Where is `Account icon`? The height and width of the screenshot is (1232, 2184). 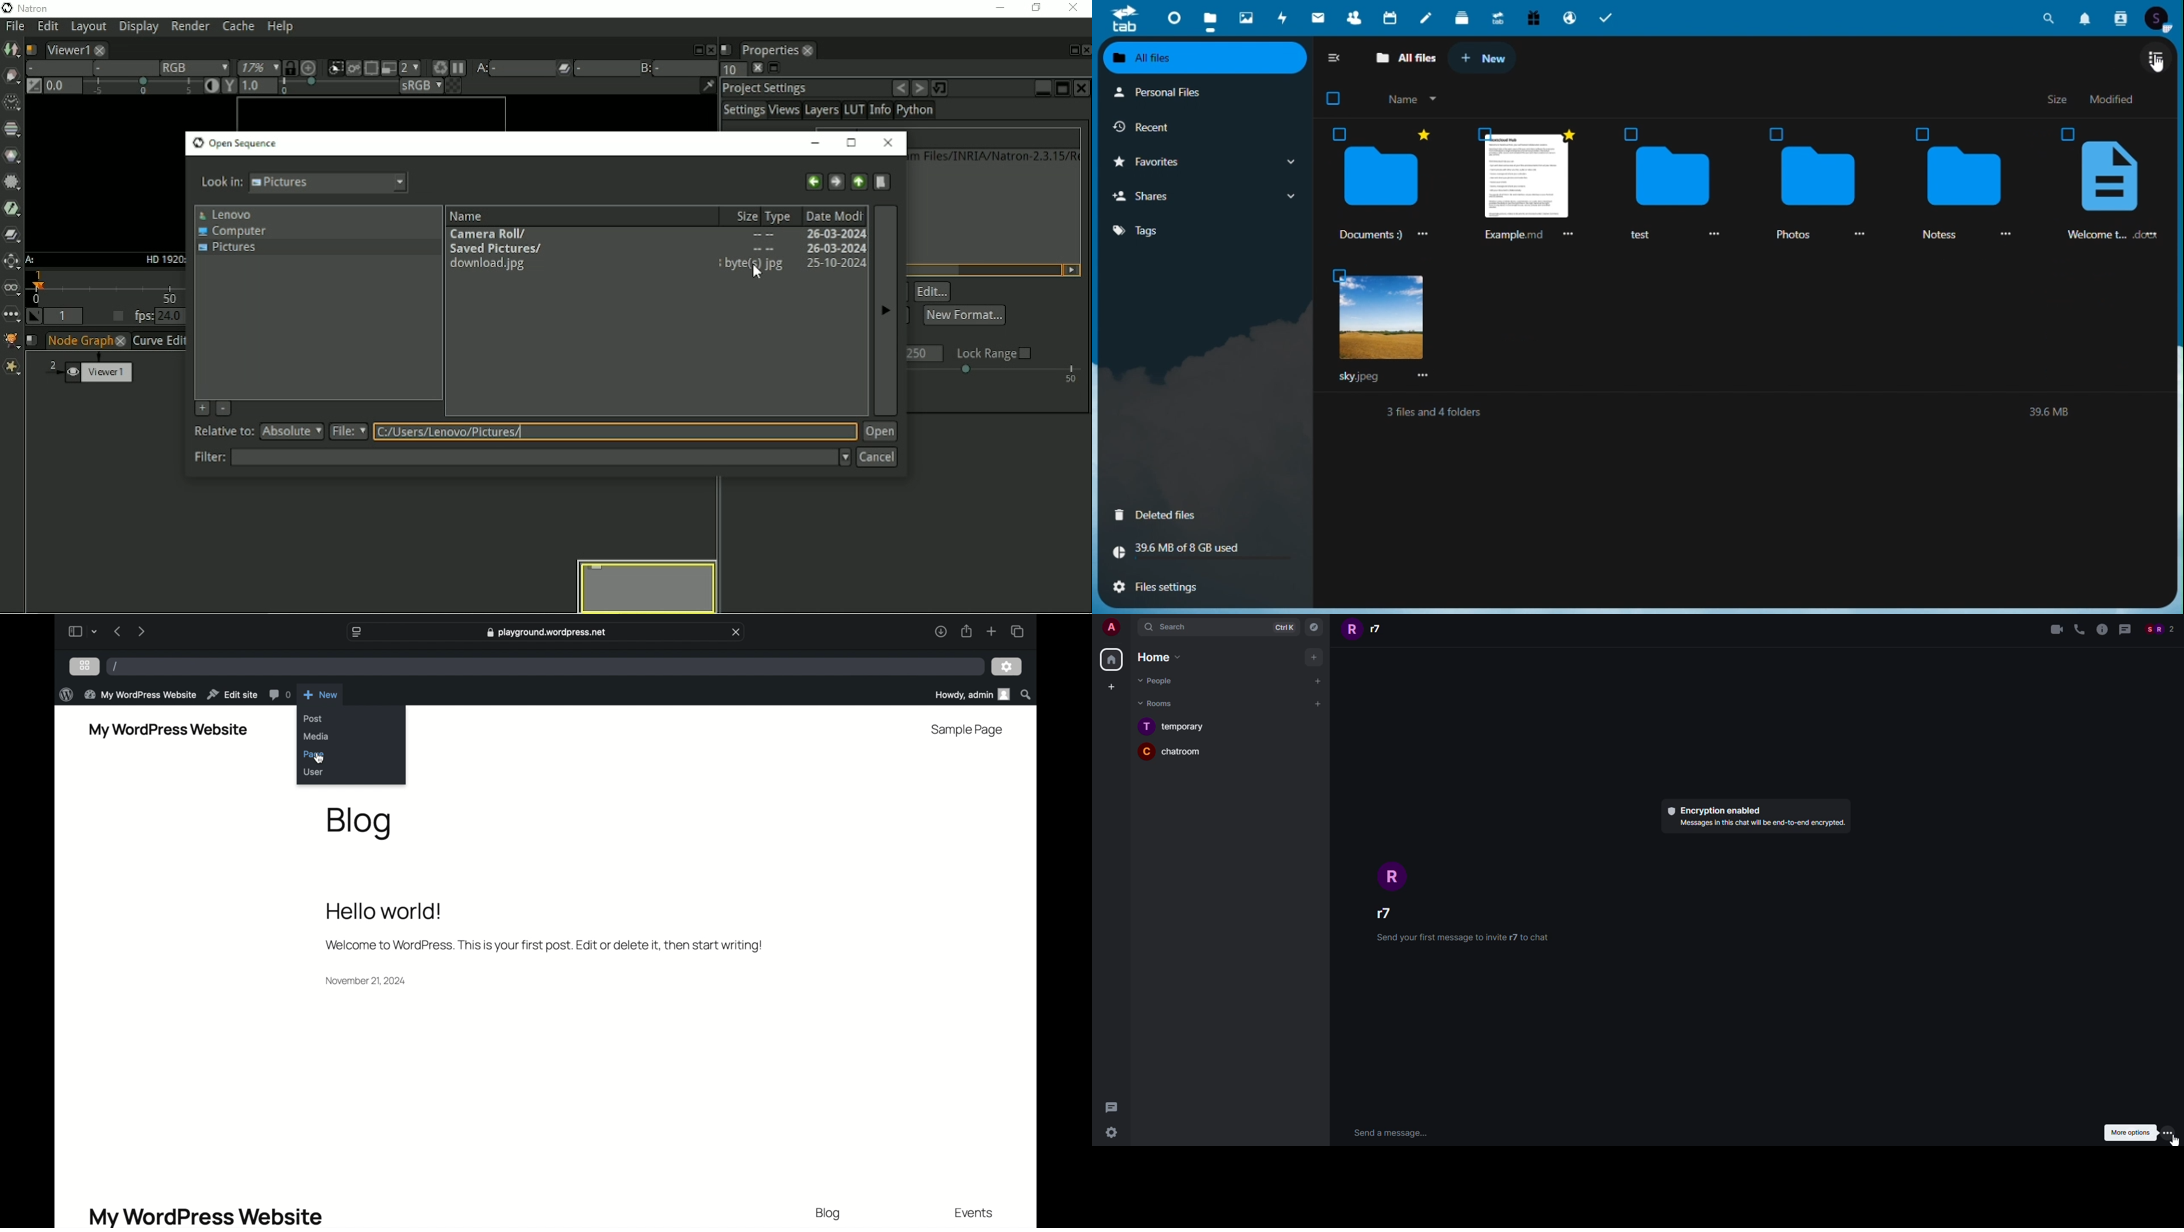
Account icon is located at coordinates (2159, 19).